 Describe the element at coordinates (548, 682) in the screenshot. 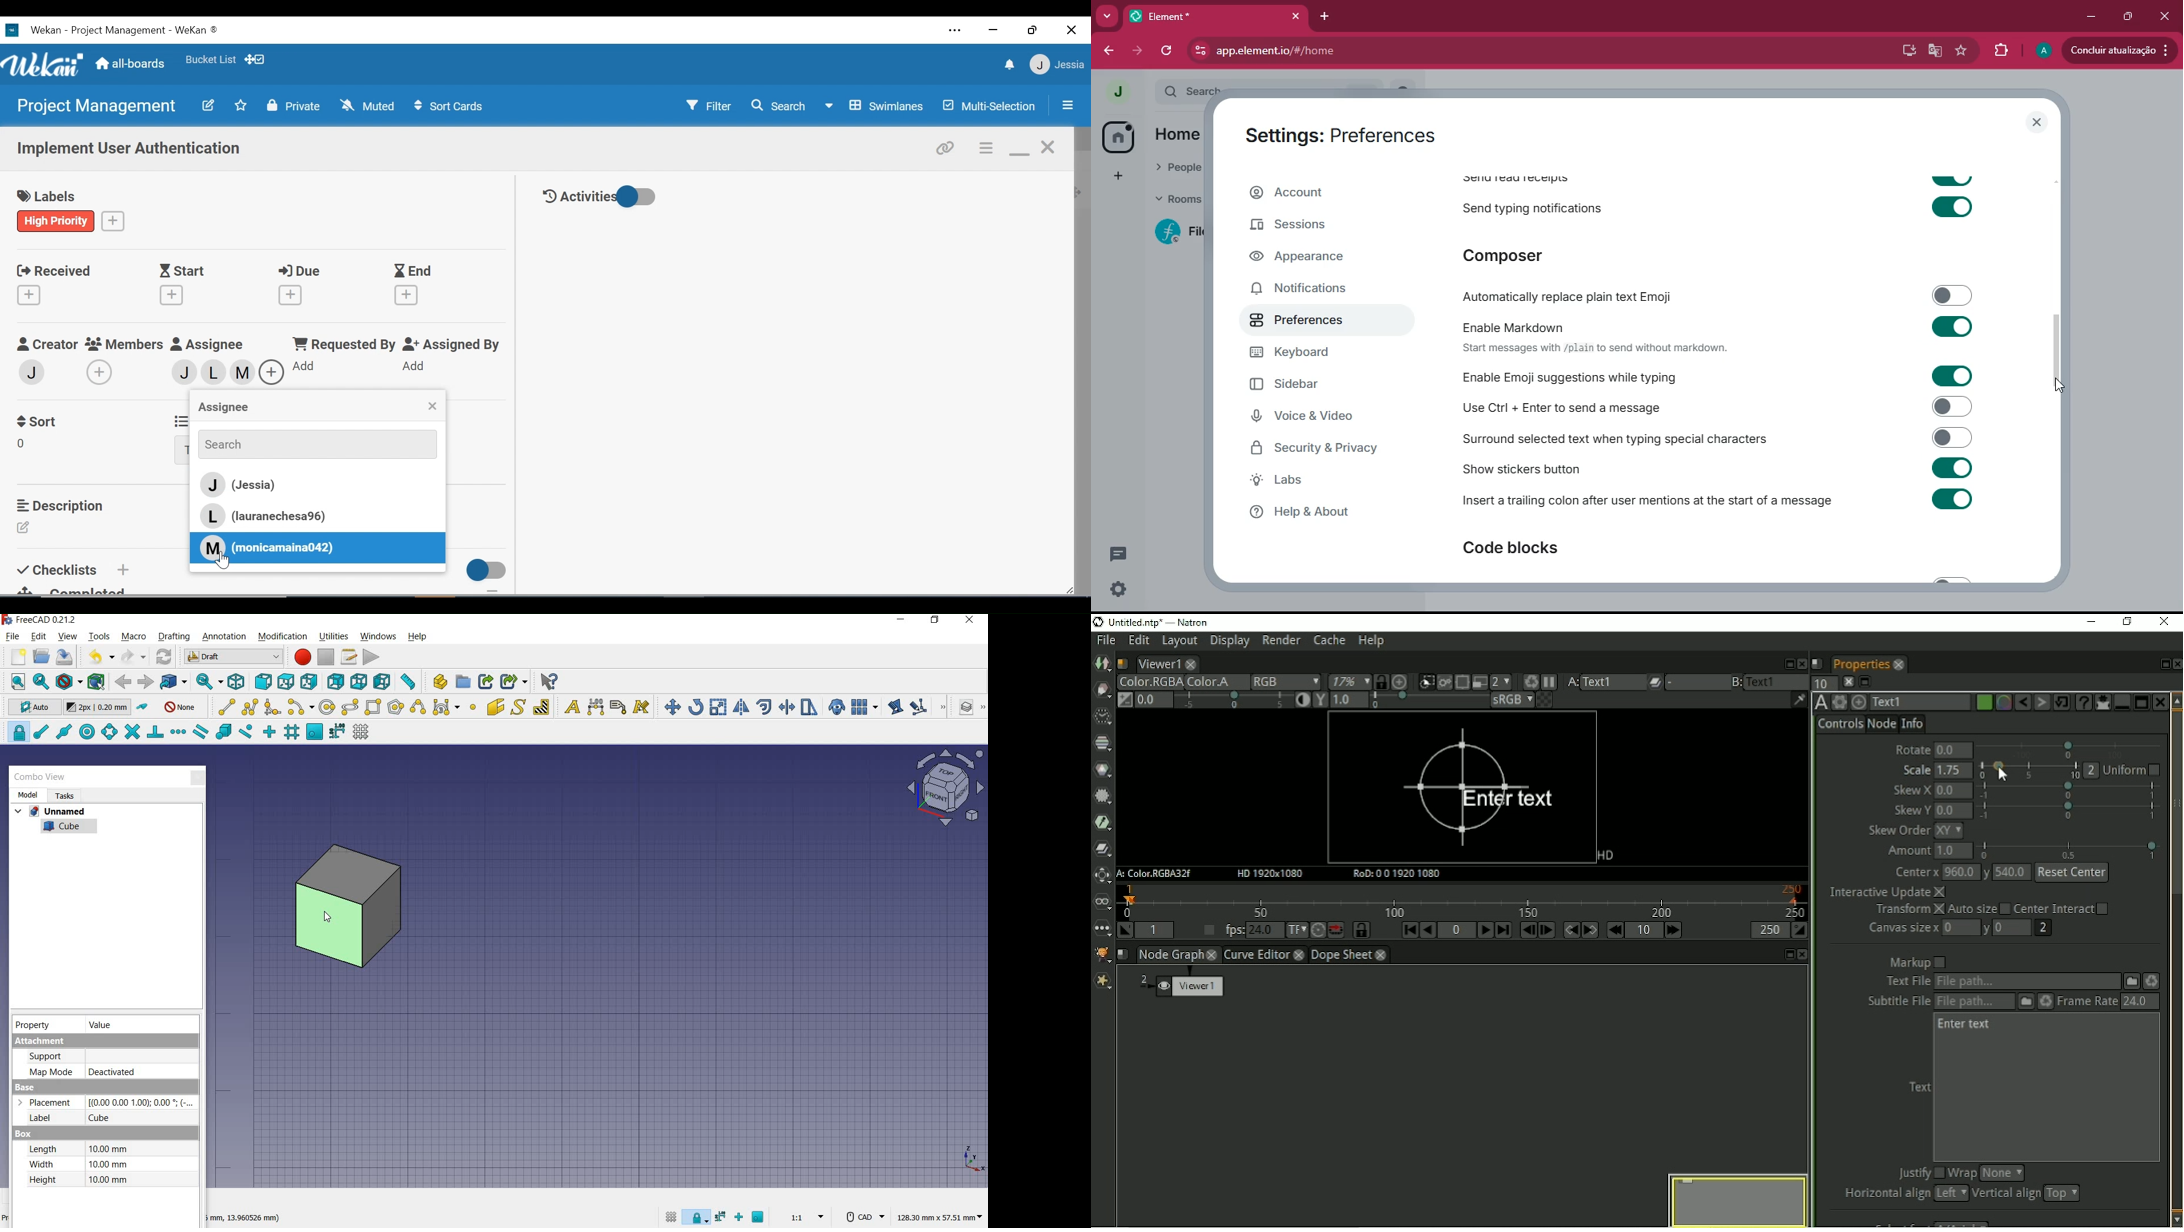

I see `what's this?` at that location.